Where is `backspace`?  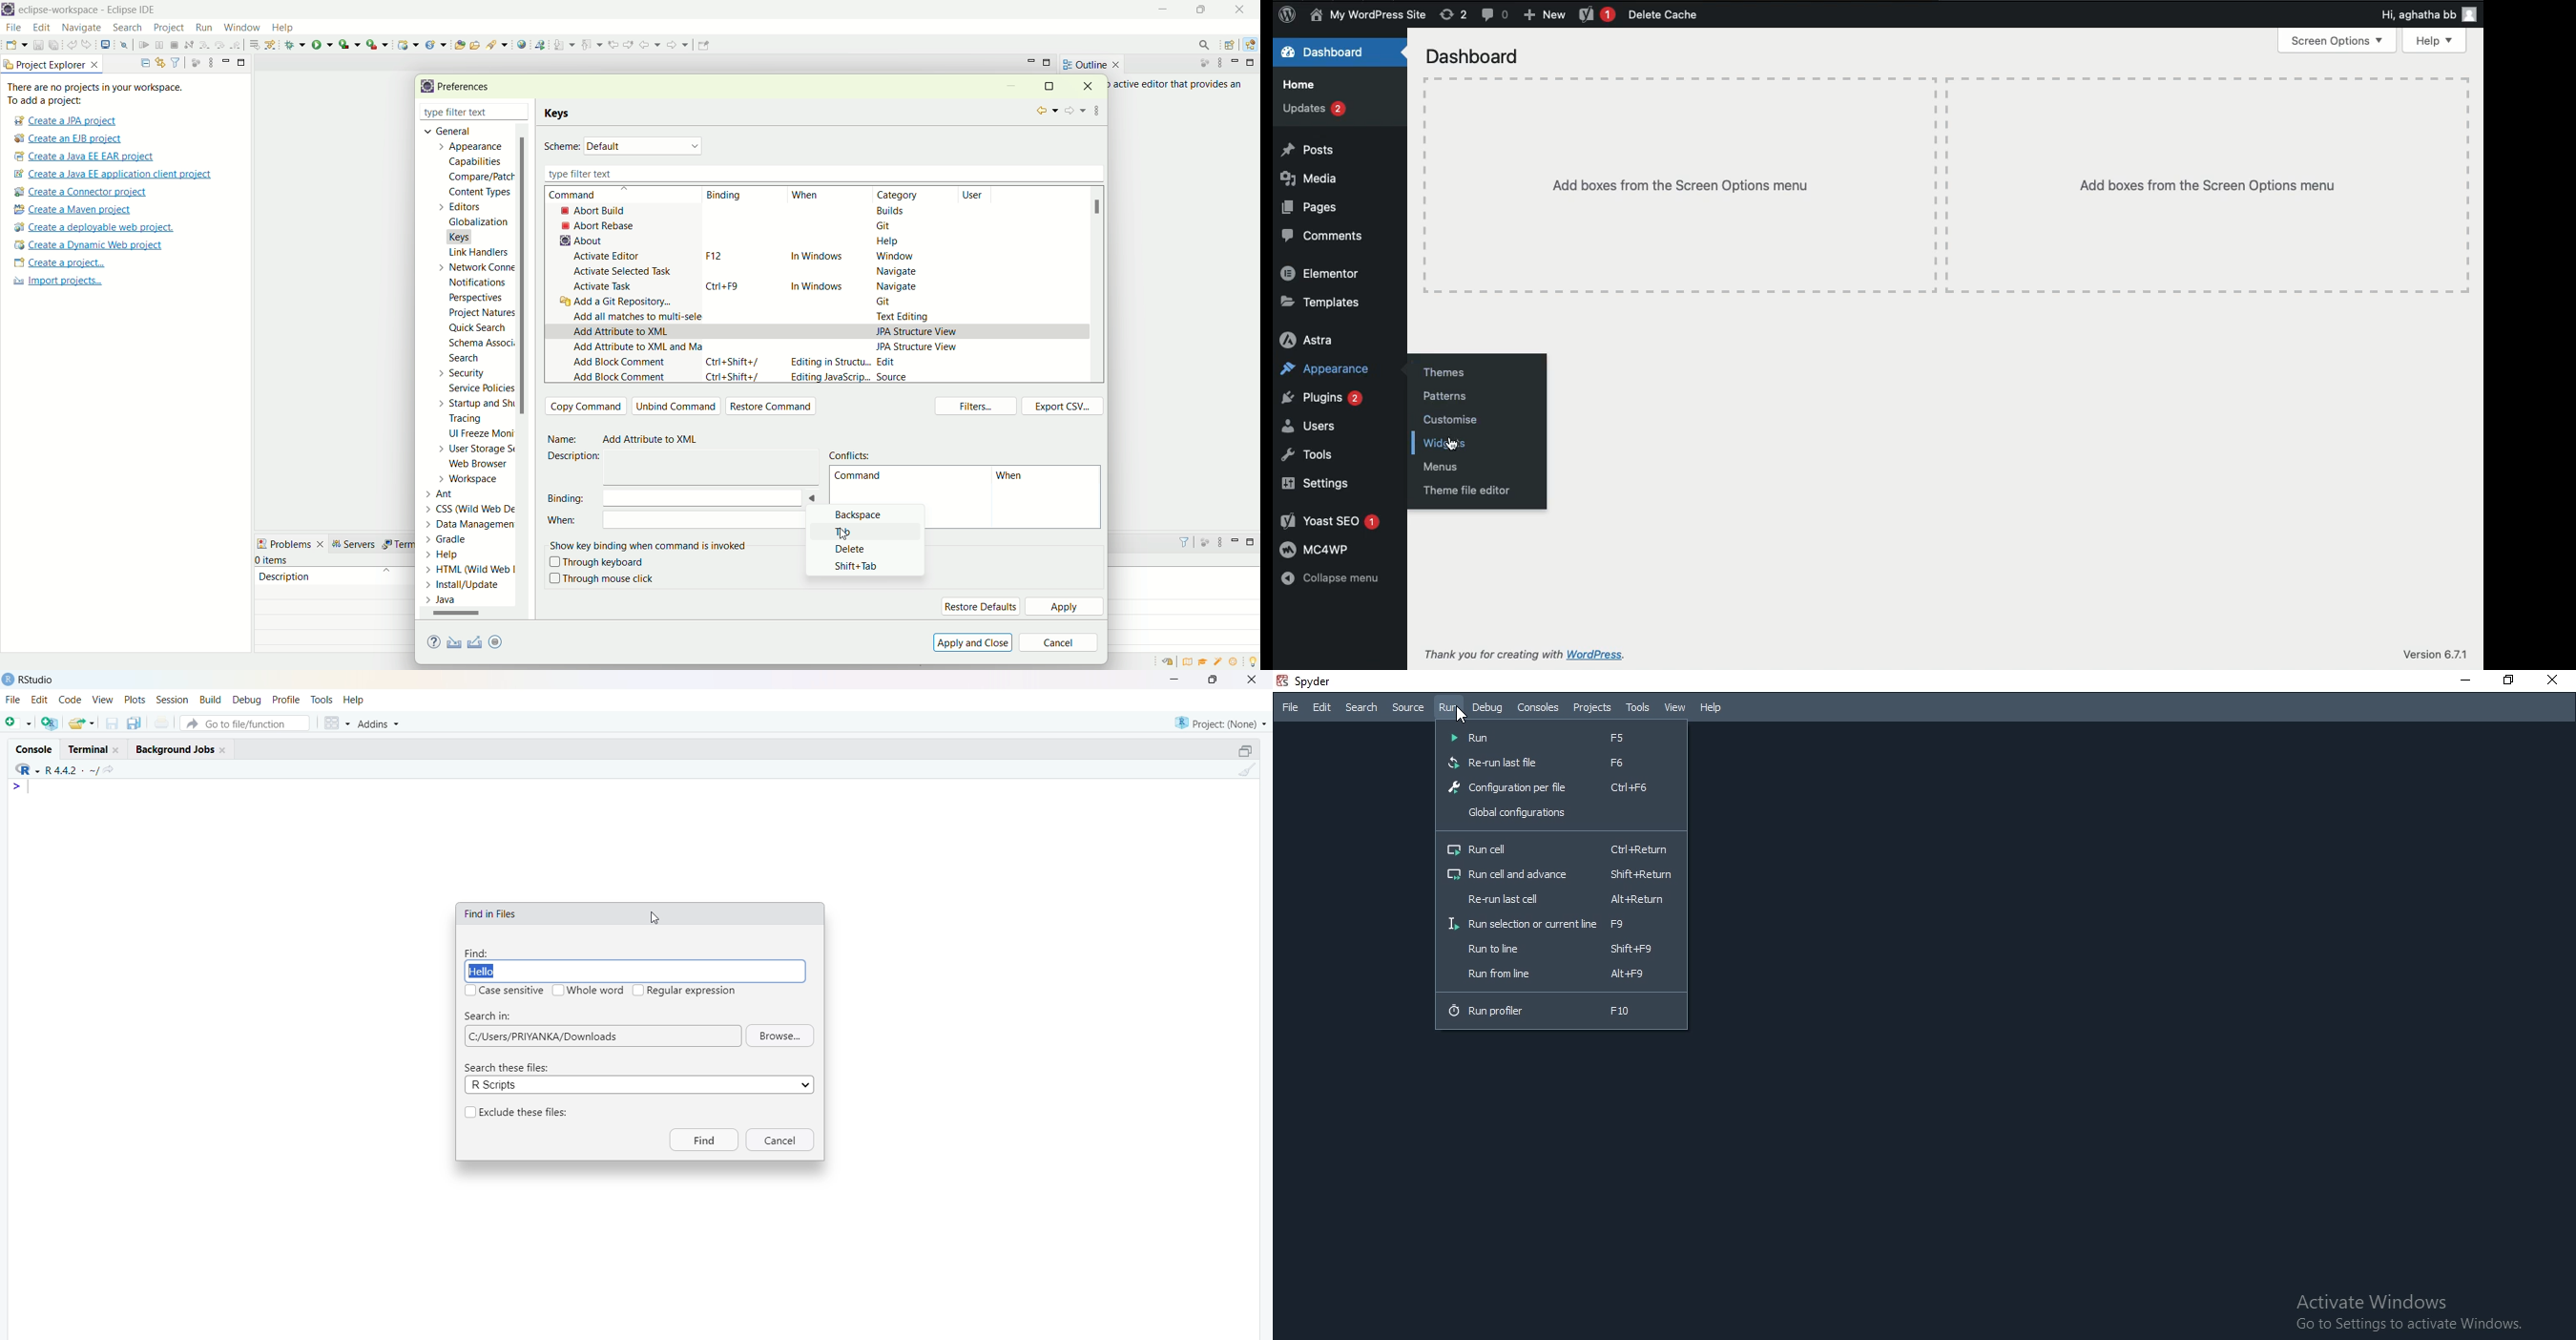
backspace is located at coordinates (861, 517).